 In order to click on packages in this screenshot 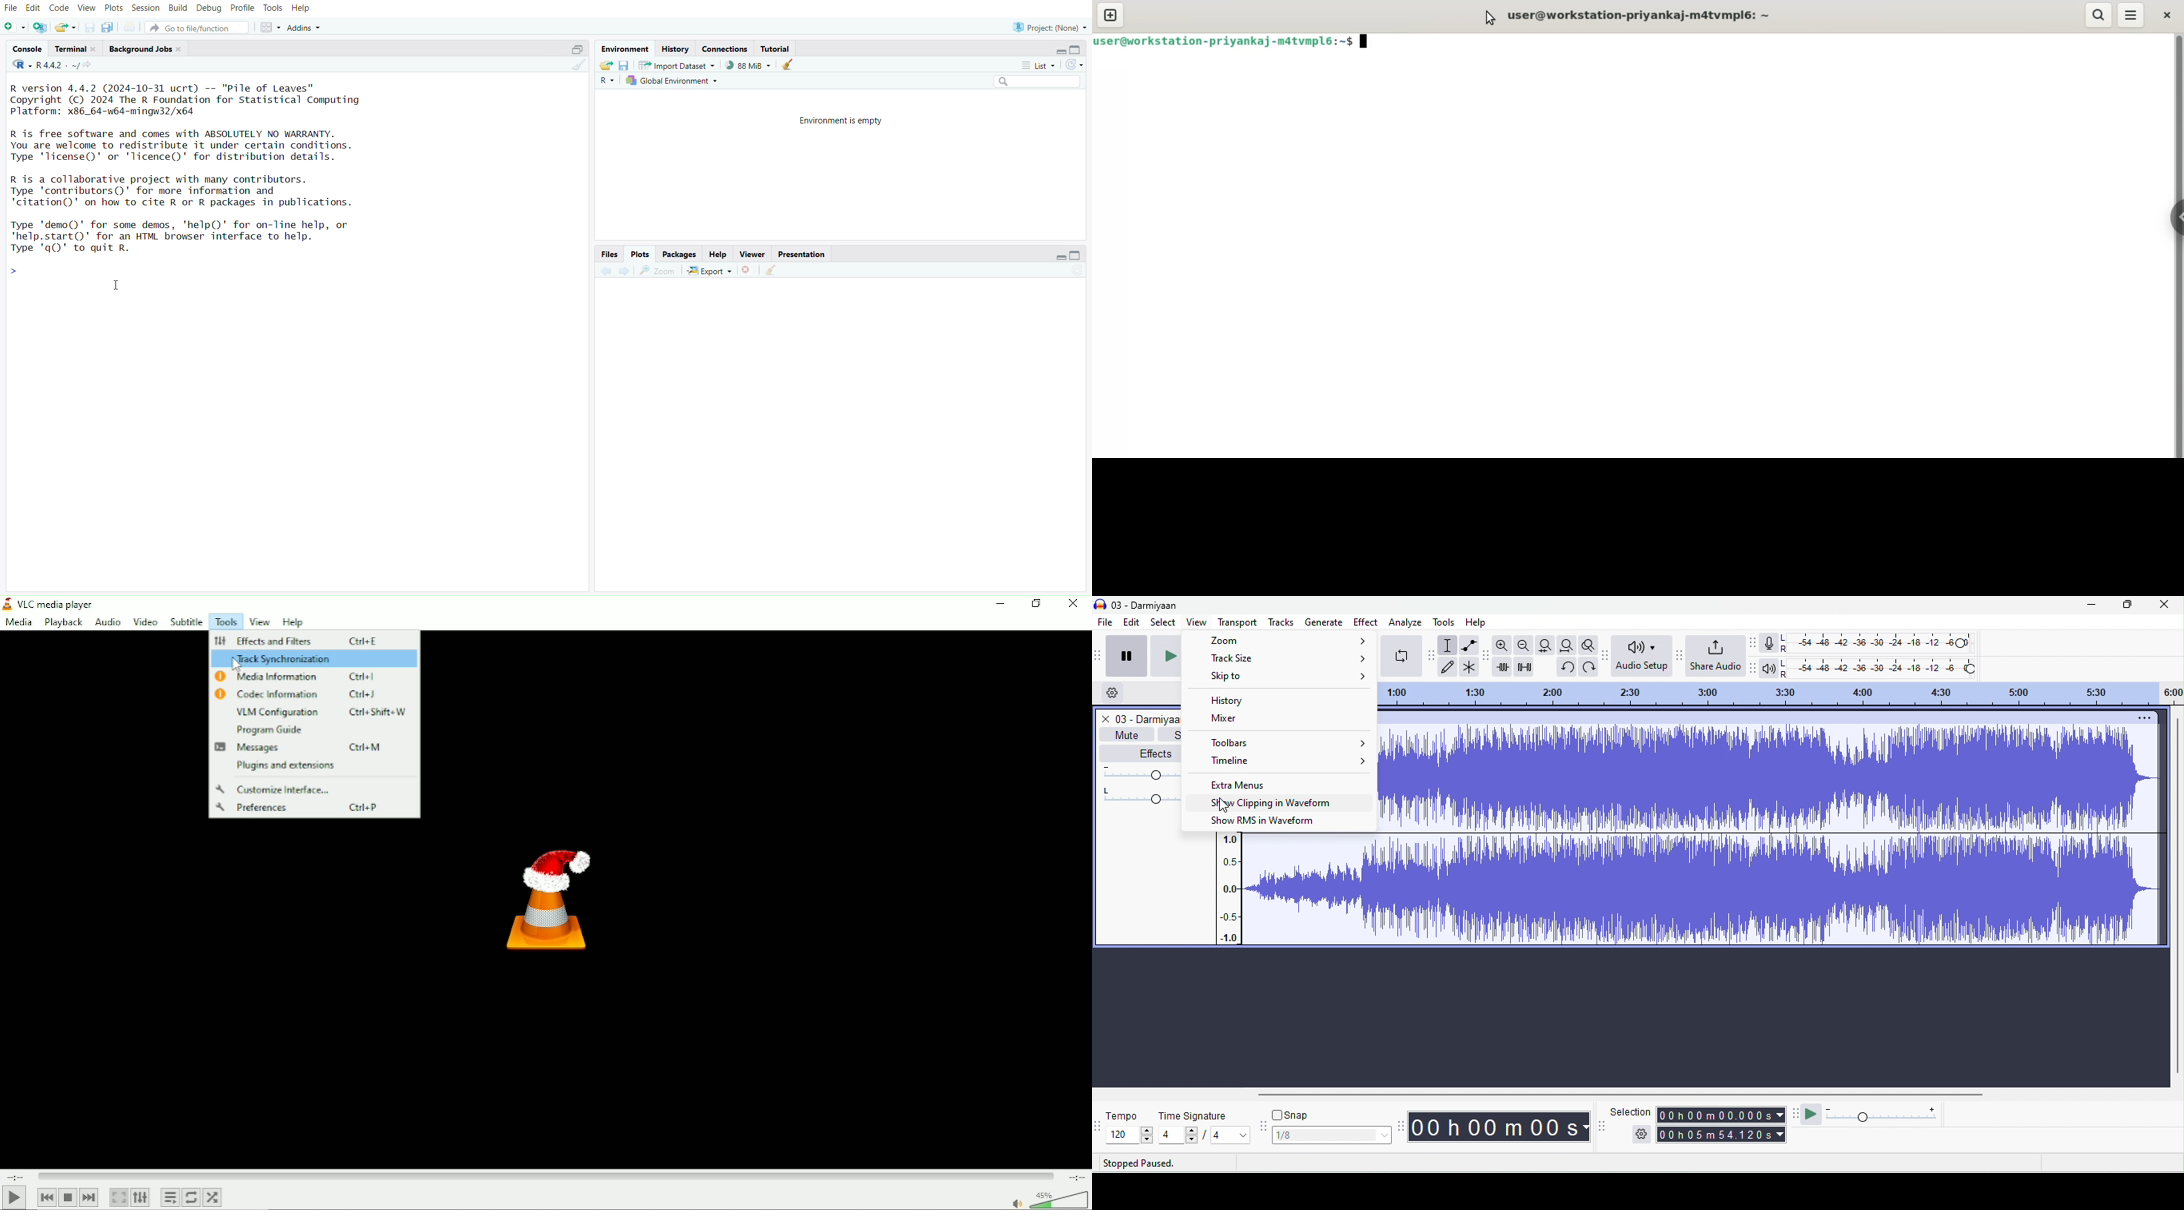, I will do `click(681, 255)`.